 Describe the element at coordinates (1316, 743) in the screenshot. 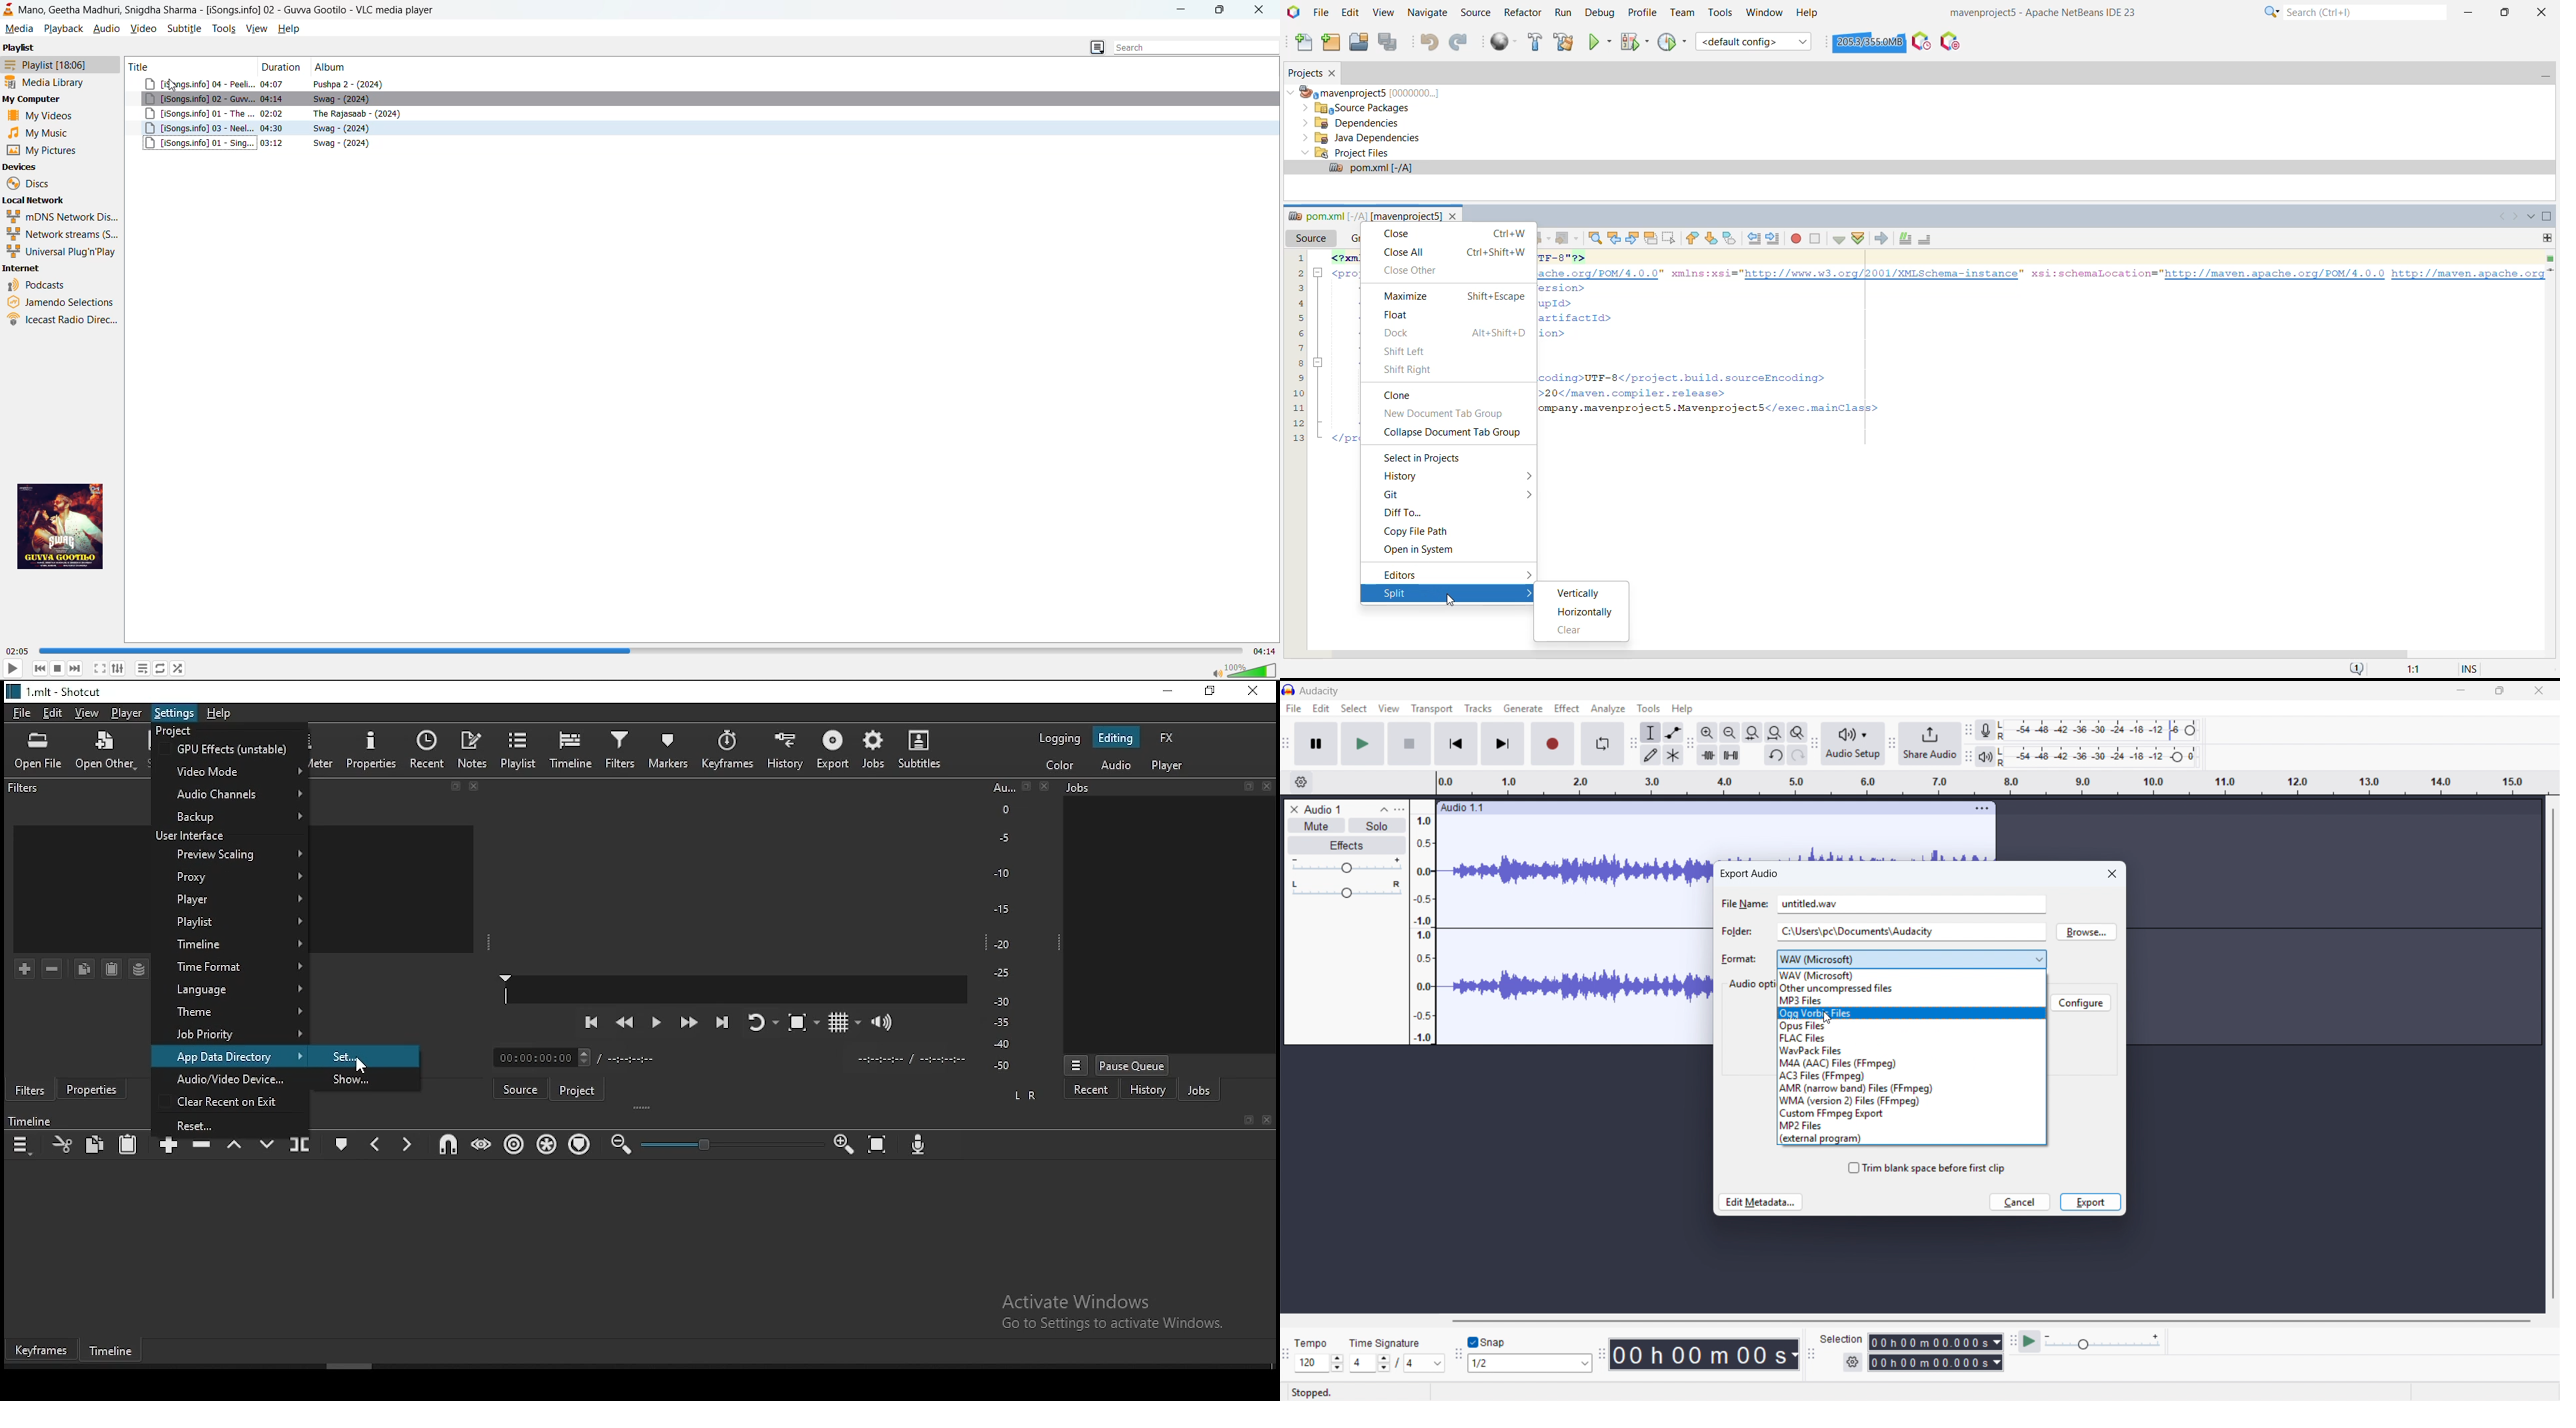

I see `Pause` at that location.